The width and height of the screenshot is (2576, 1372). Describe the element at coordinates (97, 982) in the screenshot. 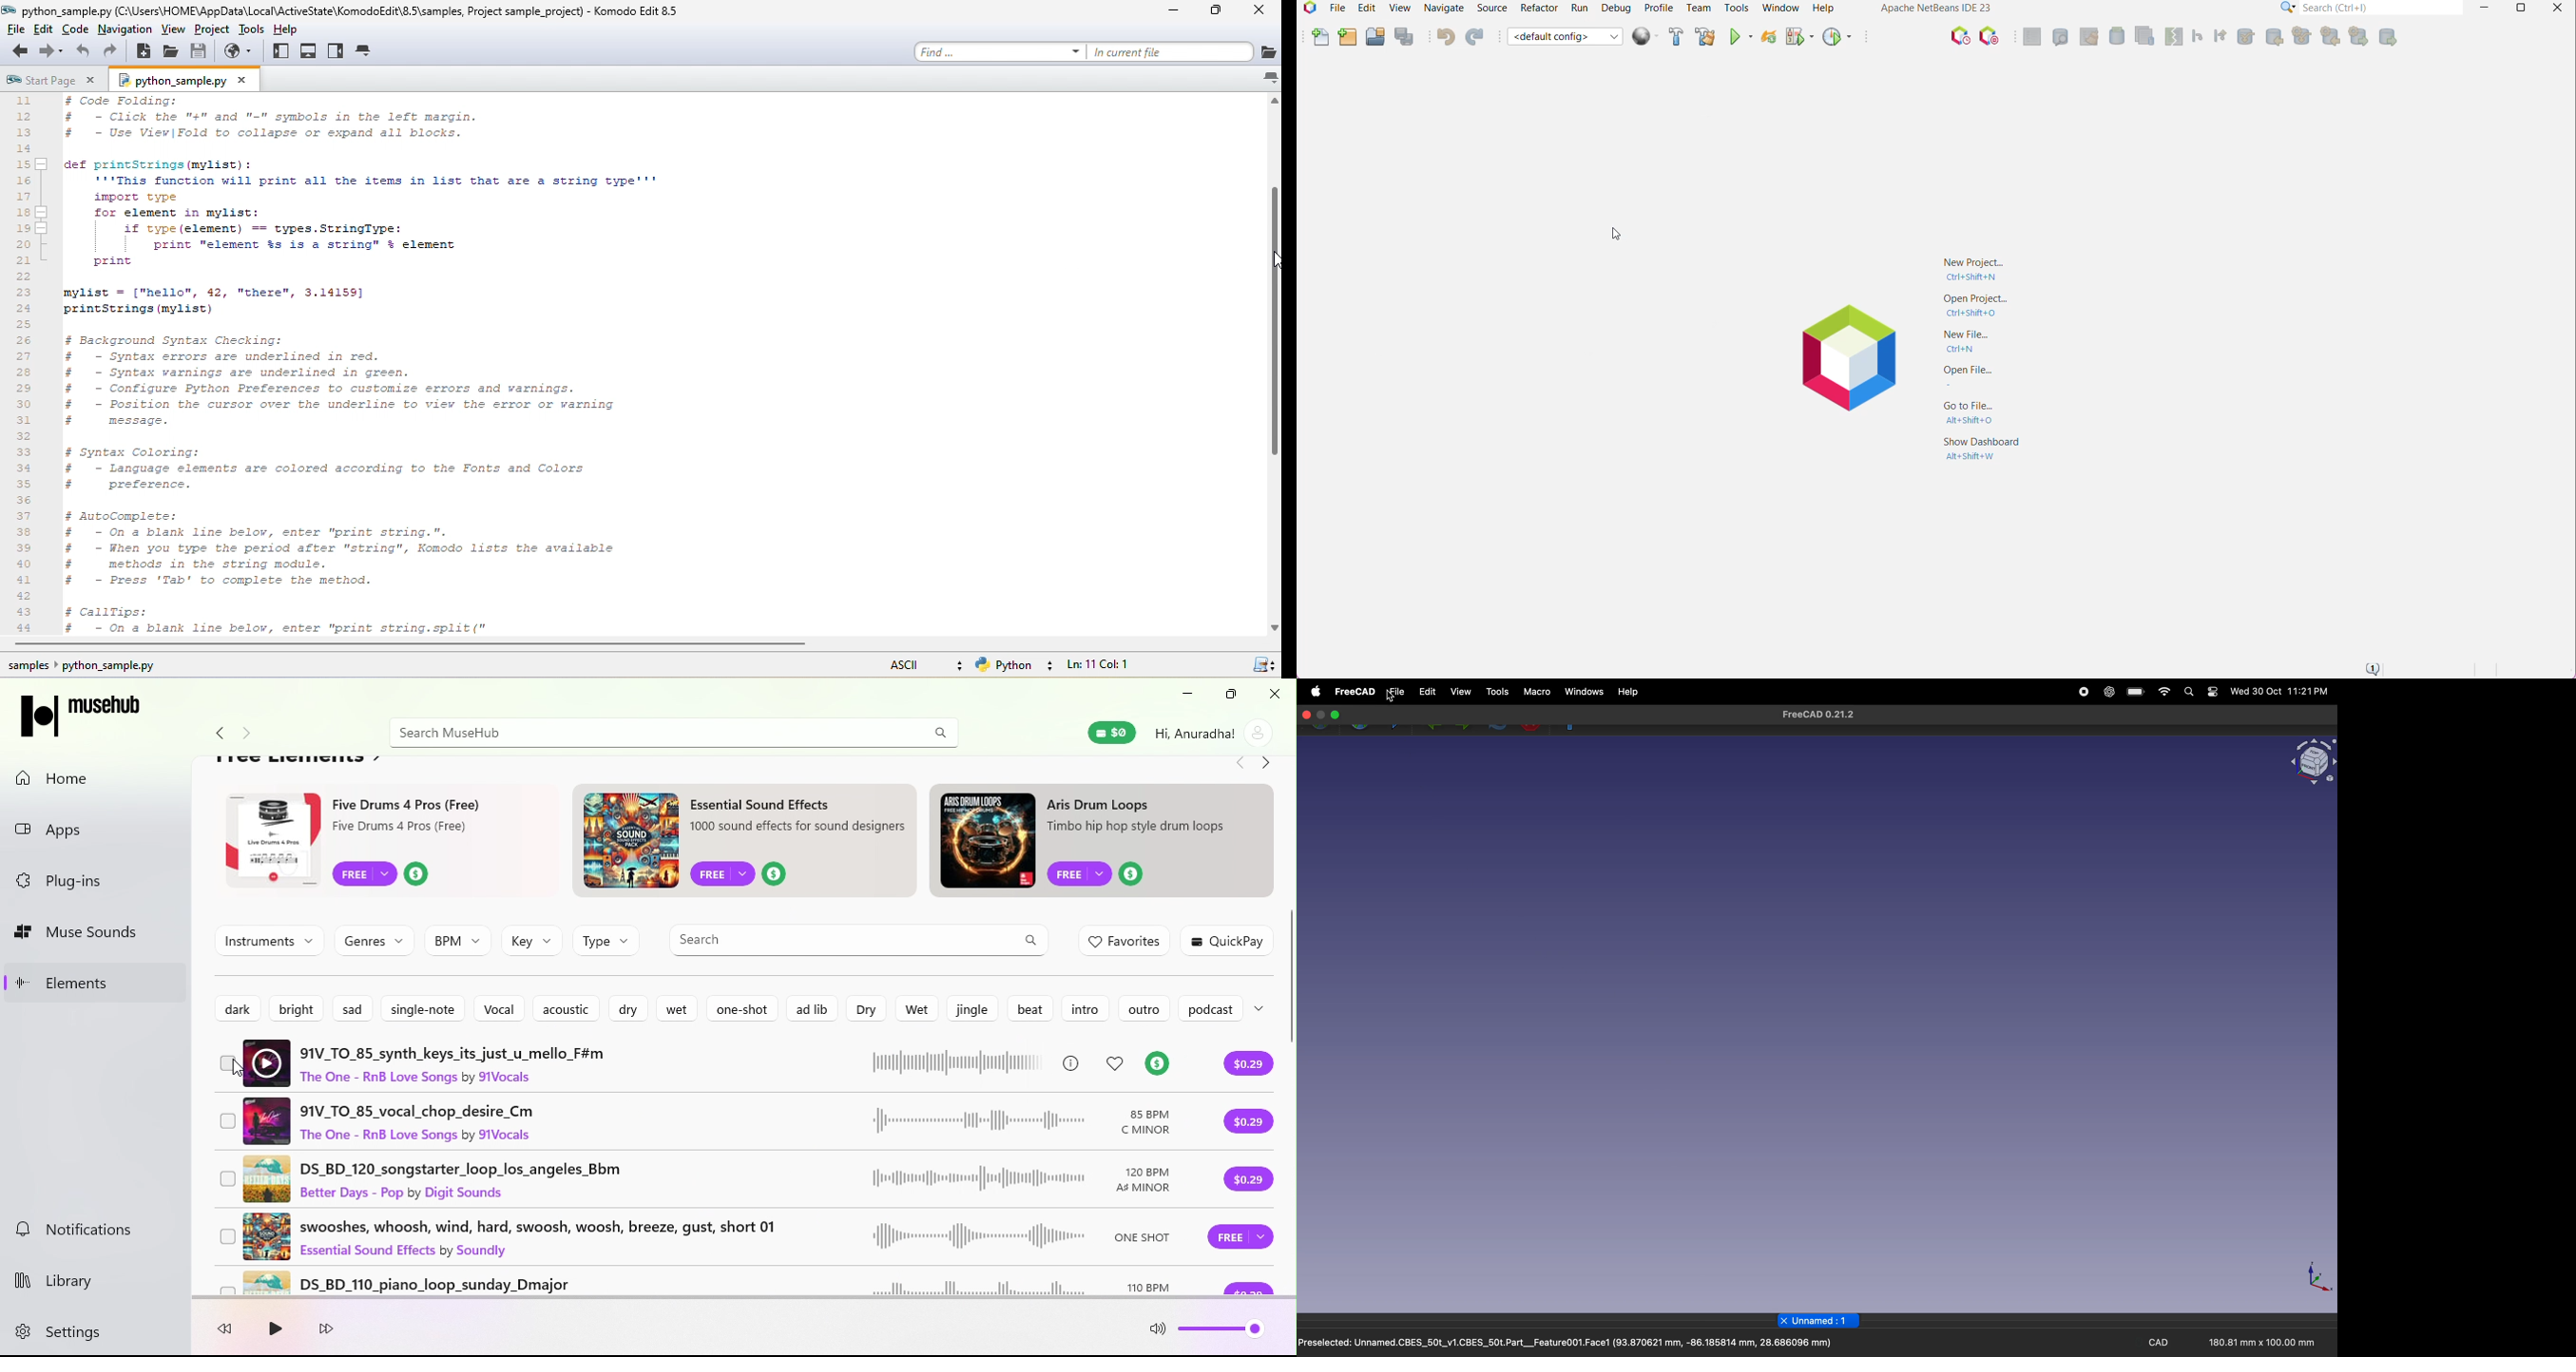

I see `Elements` at that location.